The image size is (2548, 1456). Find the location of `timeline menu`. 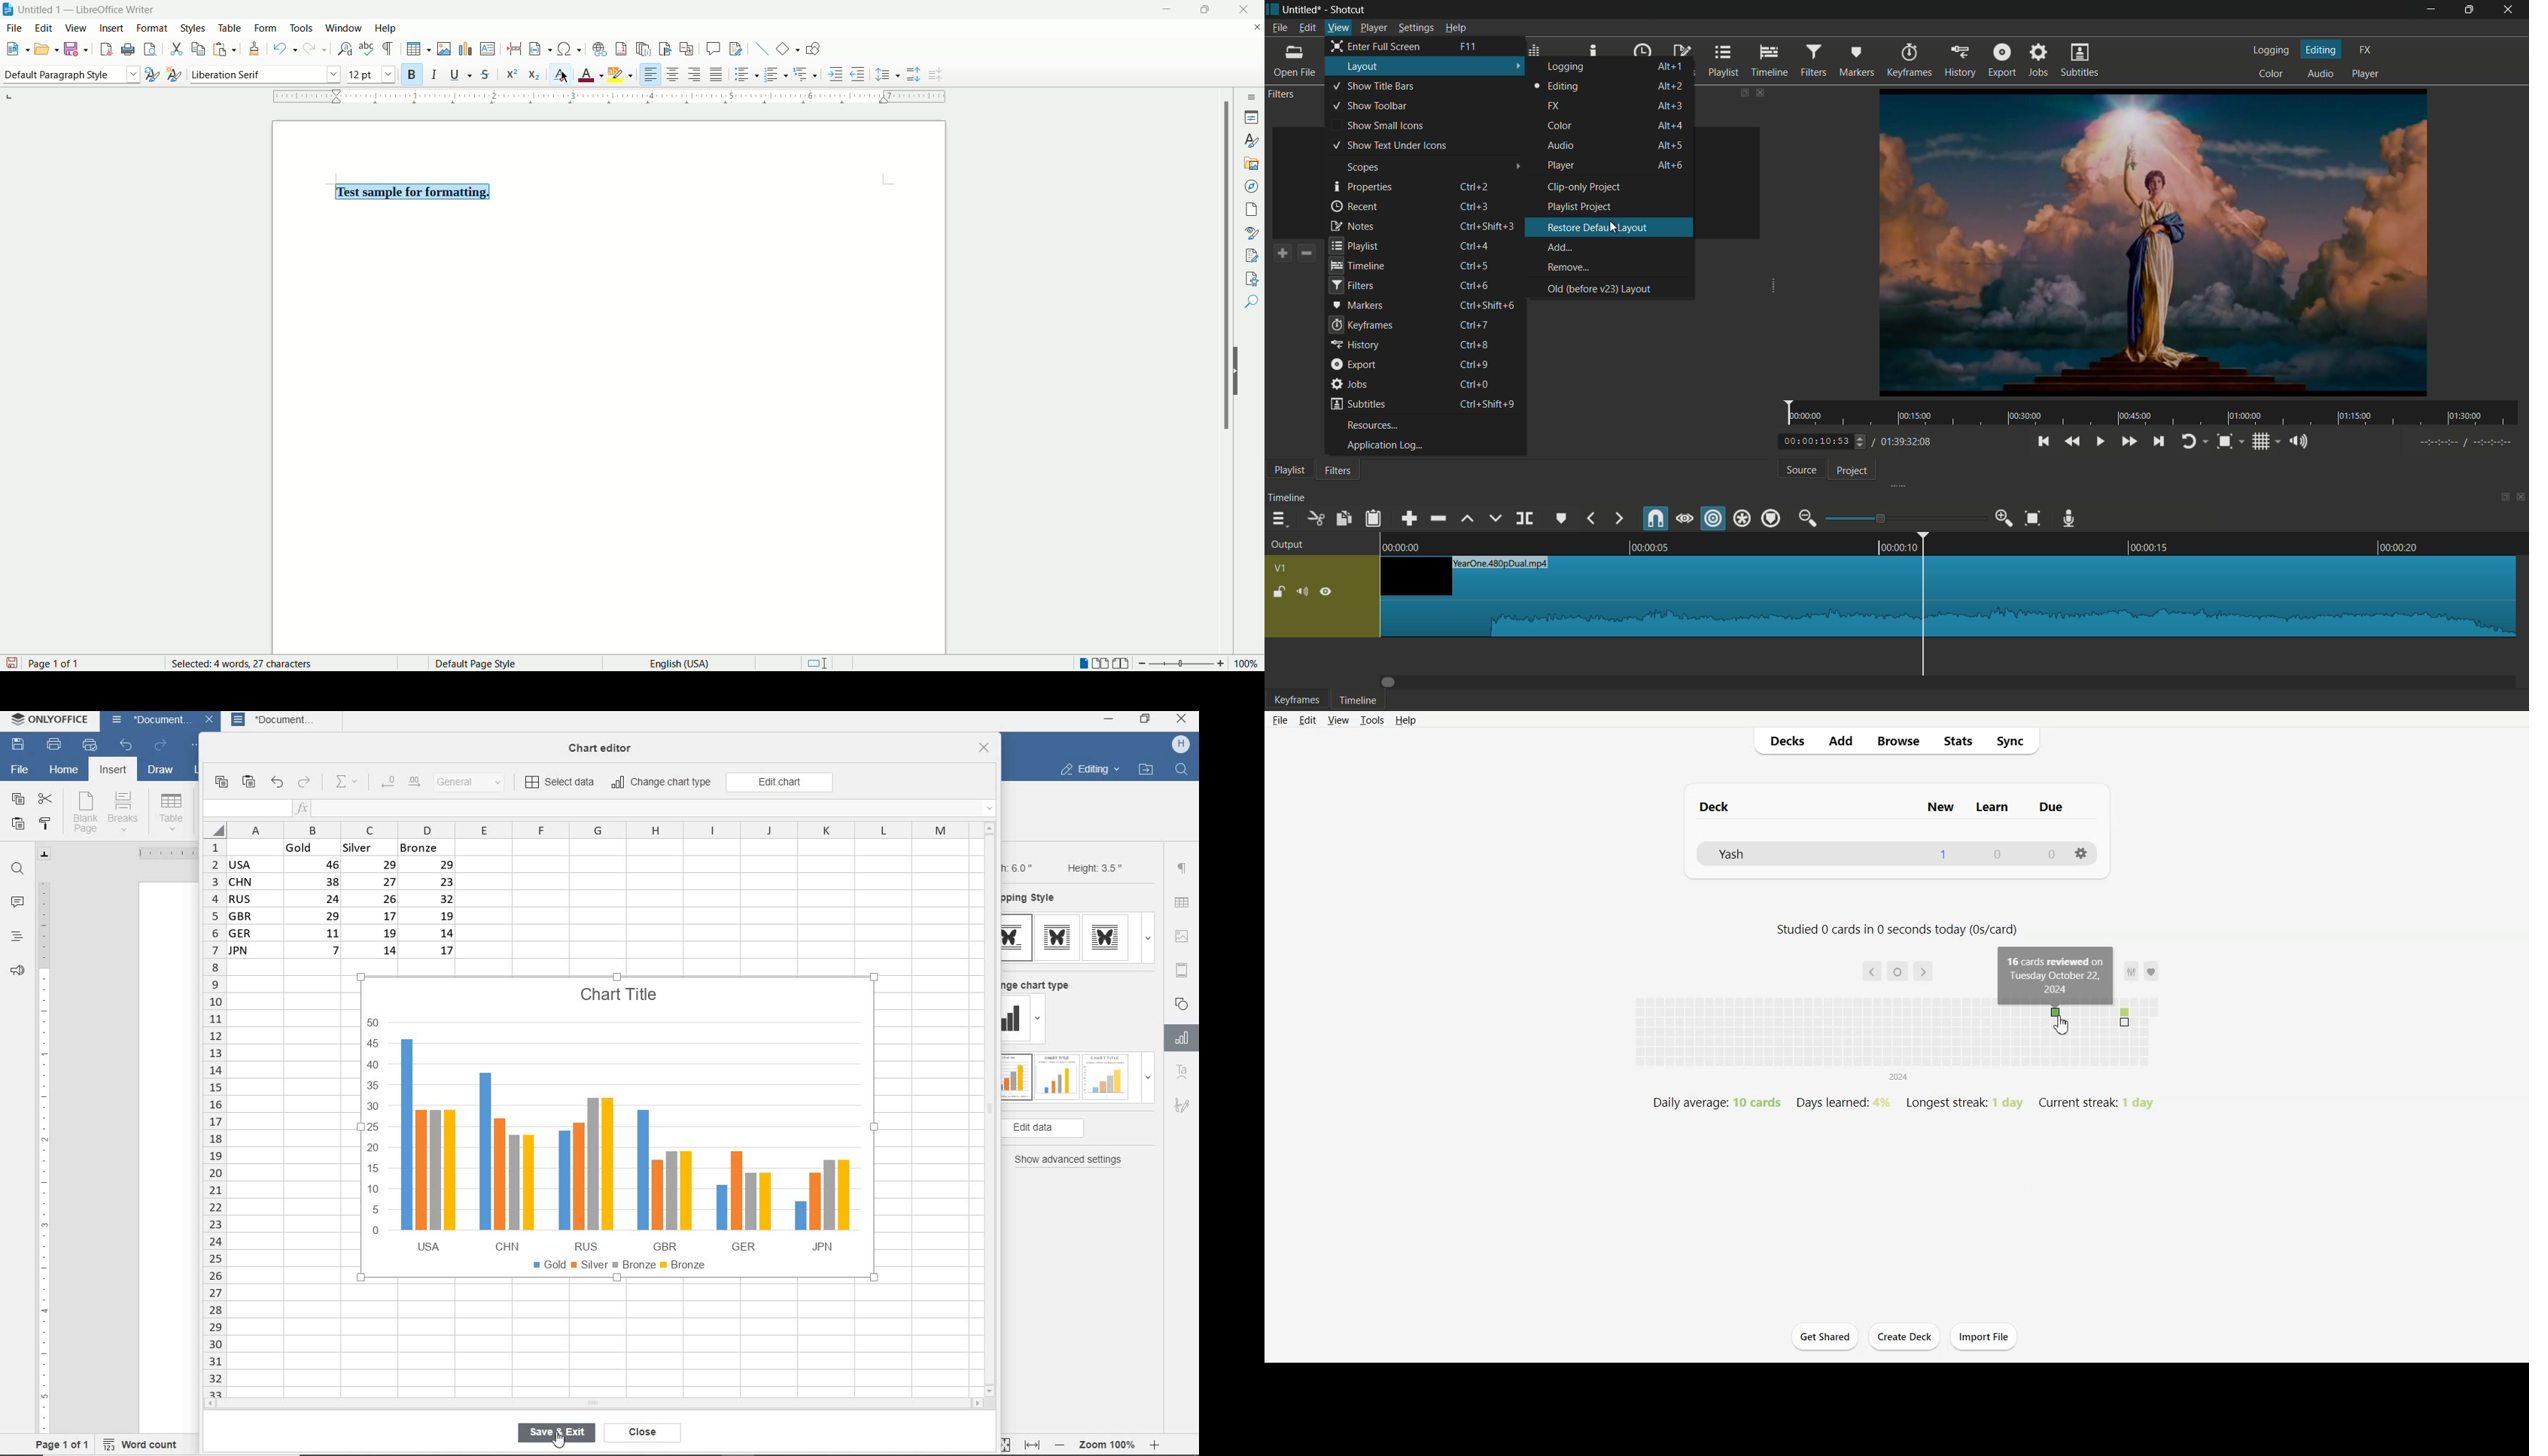

timeline menu is located at coordinates (1278, 519).